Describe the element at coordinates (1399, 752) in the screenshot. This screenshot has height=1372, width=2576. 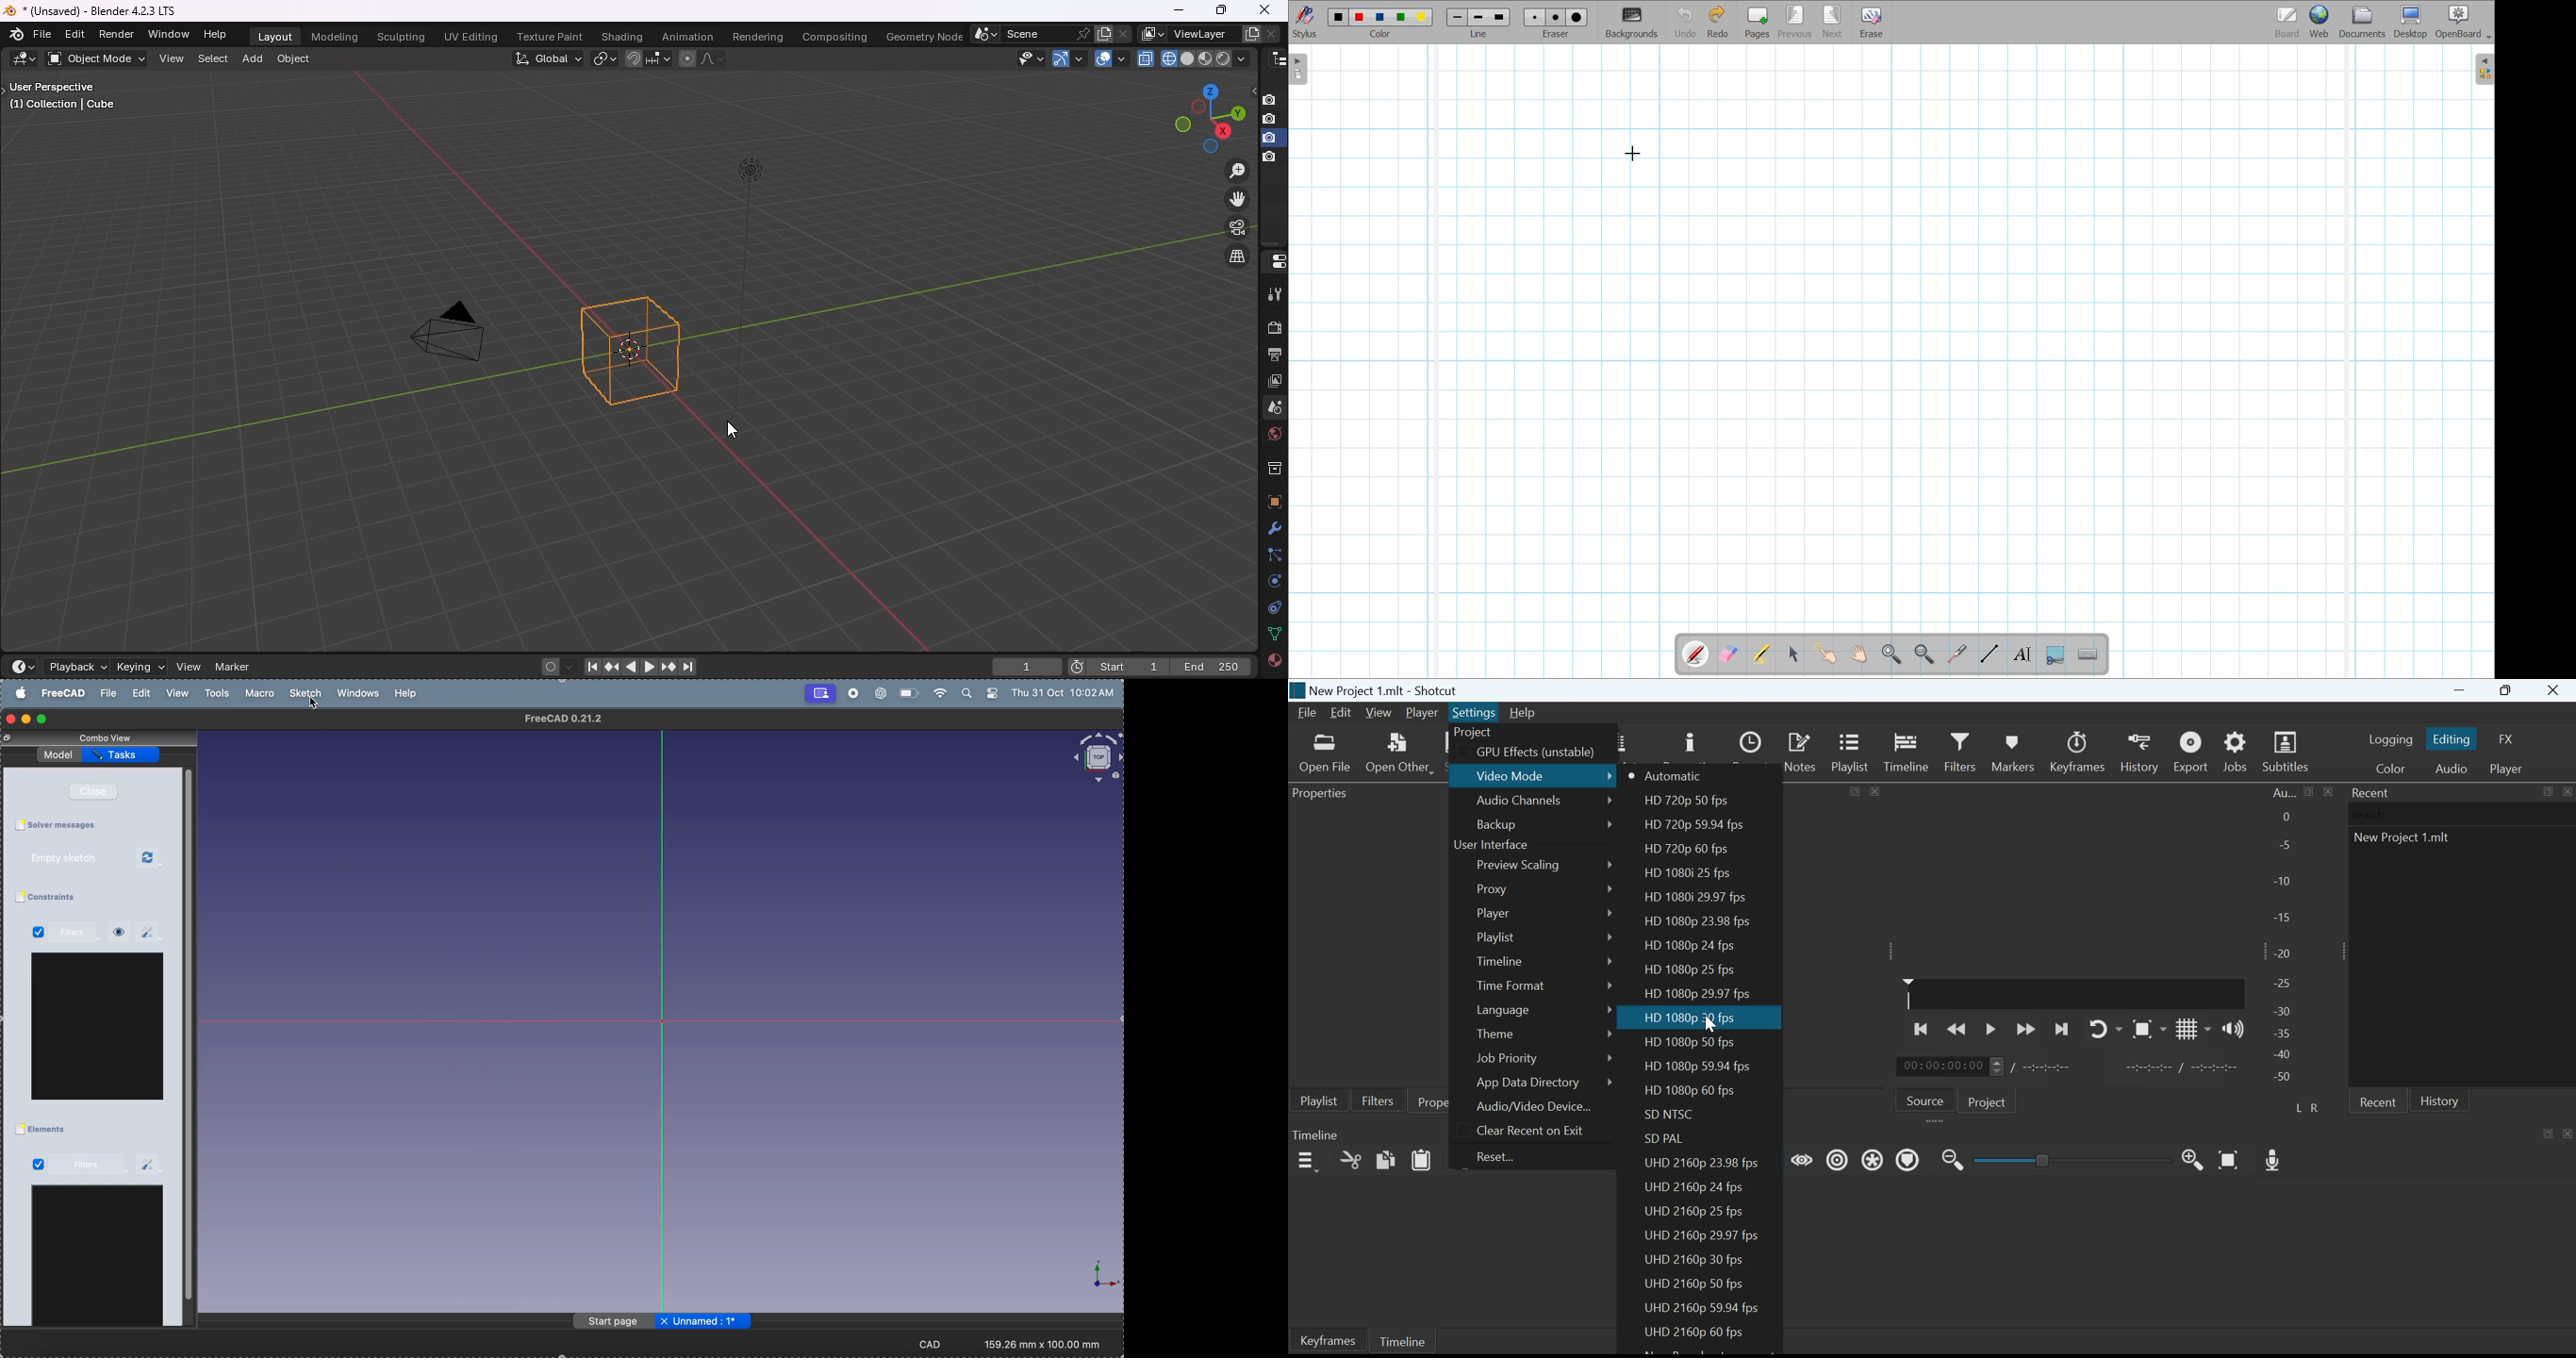
I see `Open a device, stream or generator` at that location.